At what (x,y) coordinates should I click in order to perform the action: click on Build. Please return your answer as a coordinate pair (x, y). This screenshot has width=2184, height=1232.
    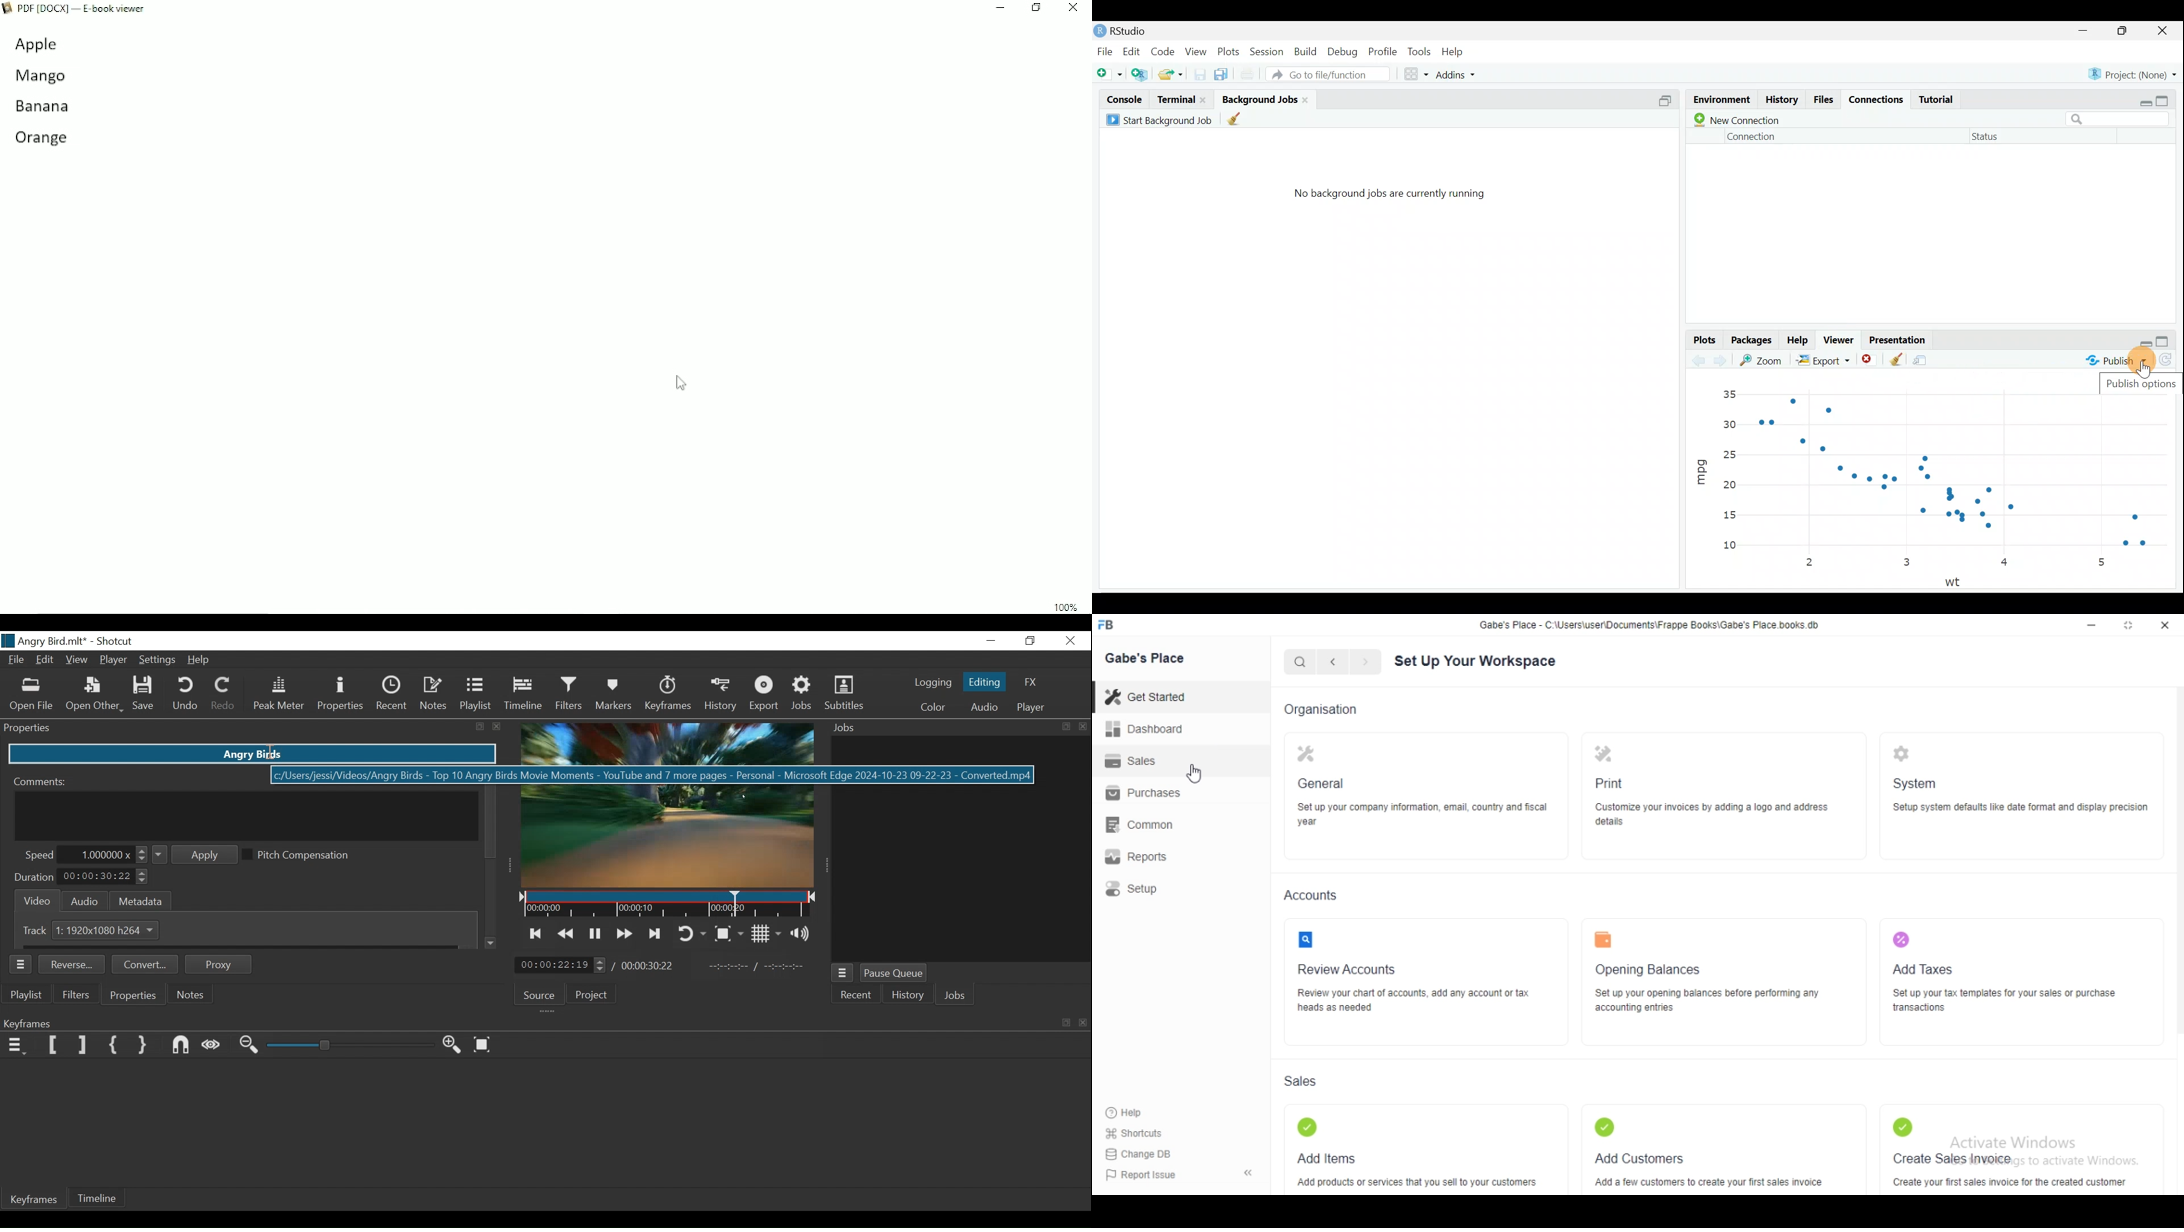
    Looking at the image, I should click on (1306, 52).